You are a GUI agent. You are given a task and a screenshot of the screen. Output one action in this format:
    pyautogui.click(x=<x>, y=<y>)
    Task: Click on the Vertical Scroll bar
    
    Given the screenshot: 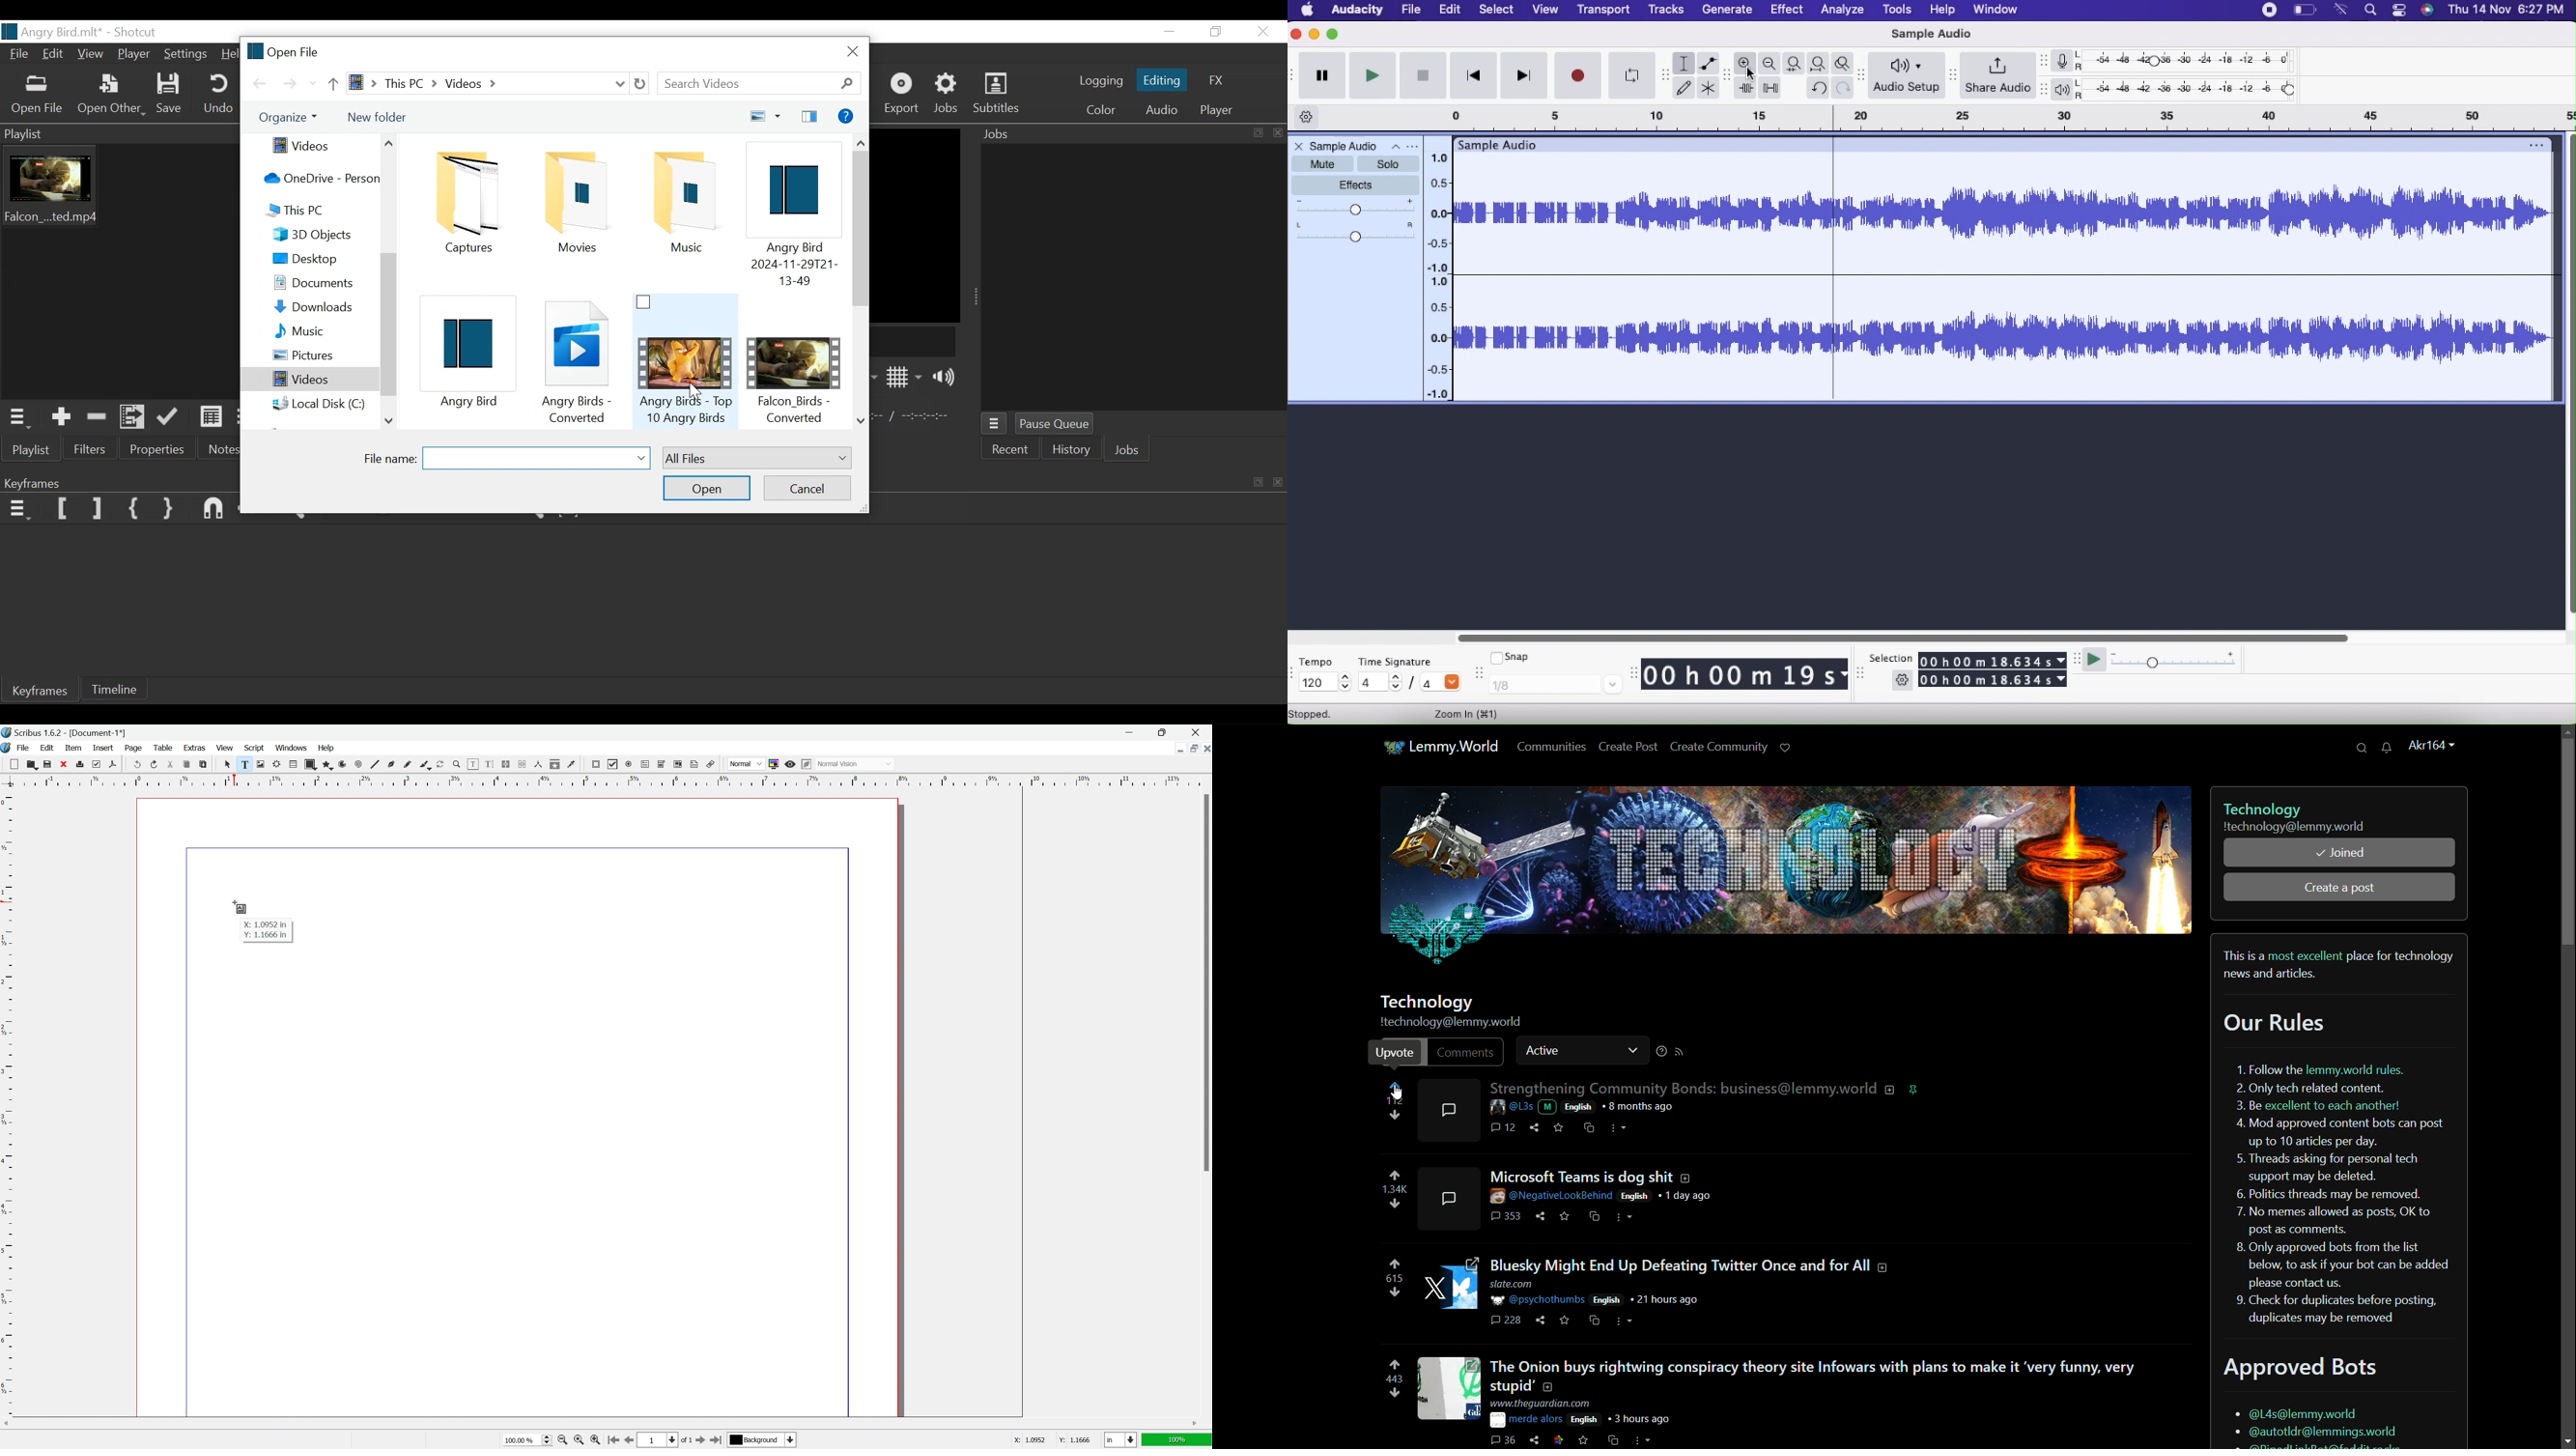 What is the action you would take?
    pyautogui.click(x=391, y=325)
    